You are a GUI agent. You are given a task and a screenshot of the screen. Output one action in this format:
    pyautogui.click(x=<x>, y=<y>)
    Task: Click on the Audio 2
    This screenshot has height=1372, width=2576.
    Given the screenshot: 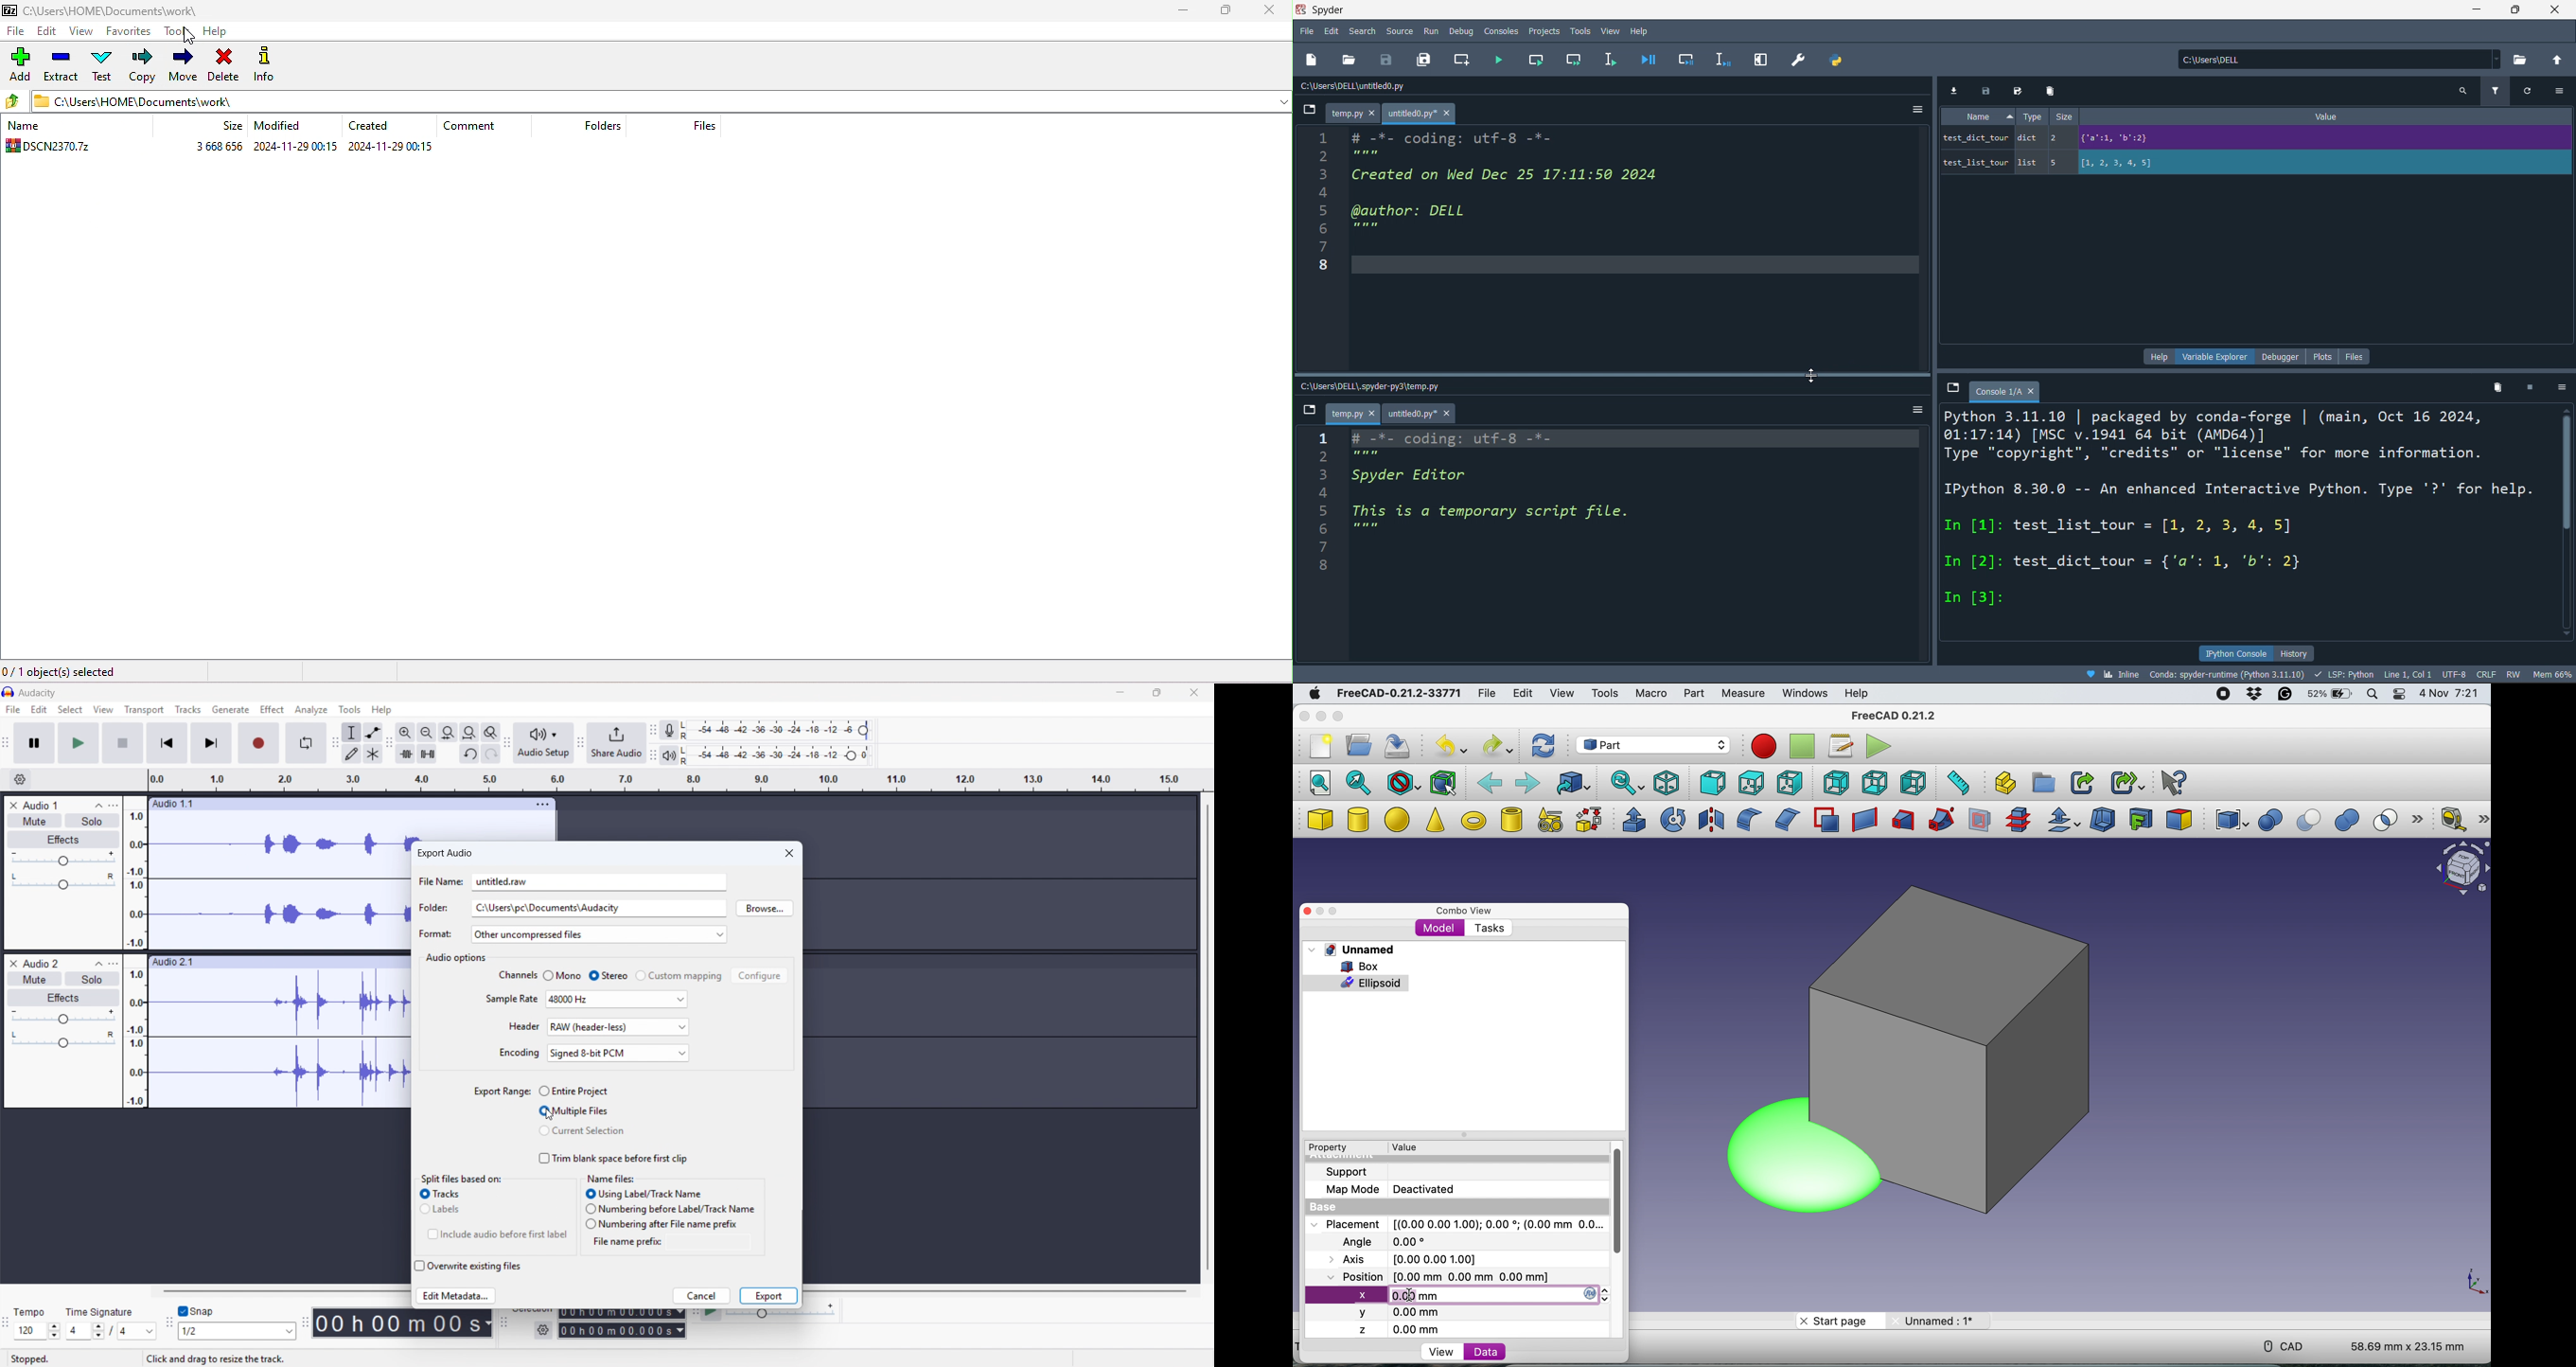 What is the action you would take?
    pyautogui.click(x=40, y=963)
    